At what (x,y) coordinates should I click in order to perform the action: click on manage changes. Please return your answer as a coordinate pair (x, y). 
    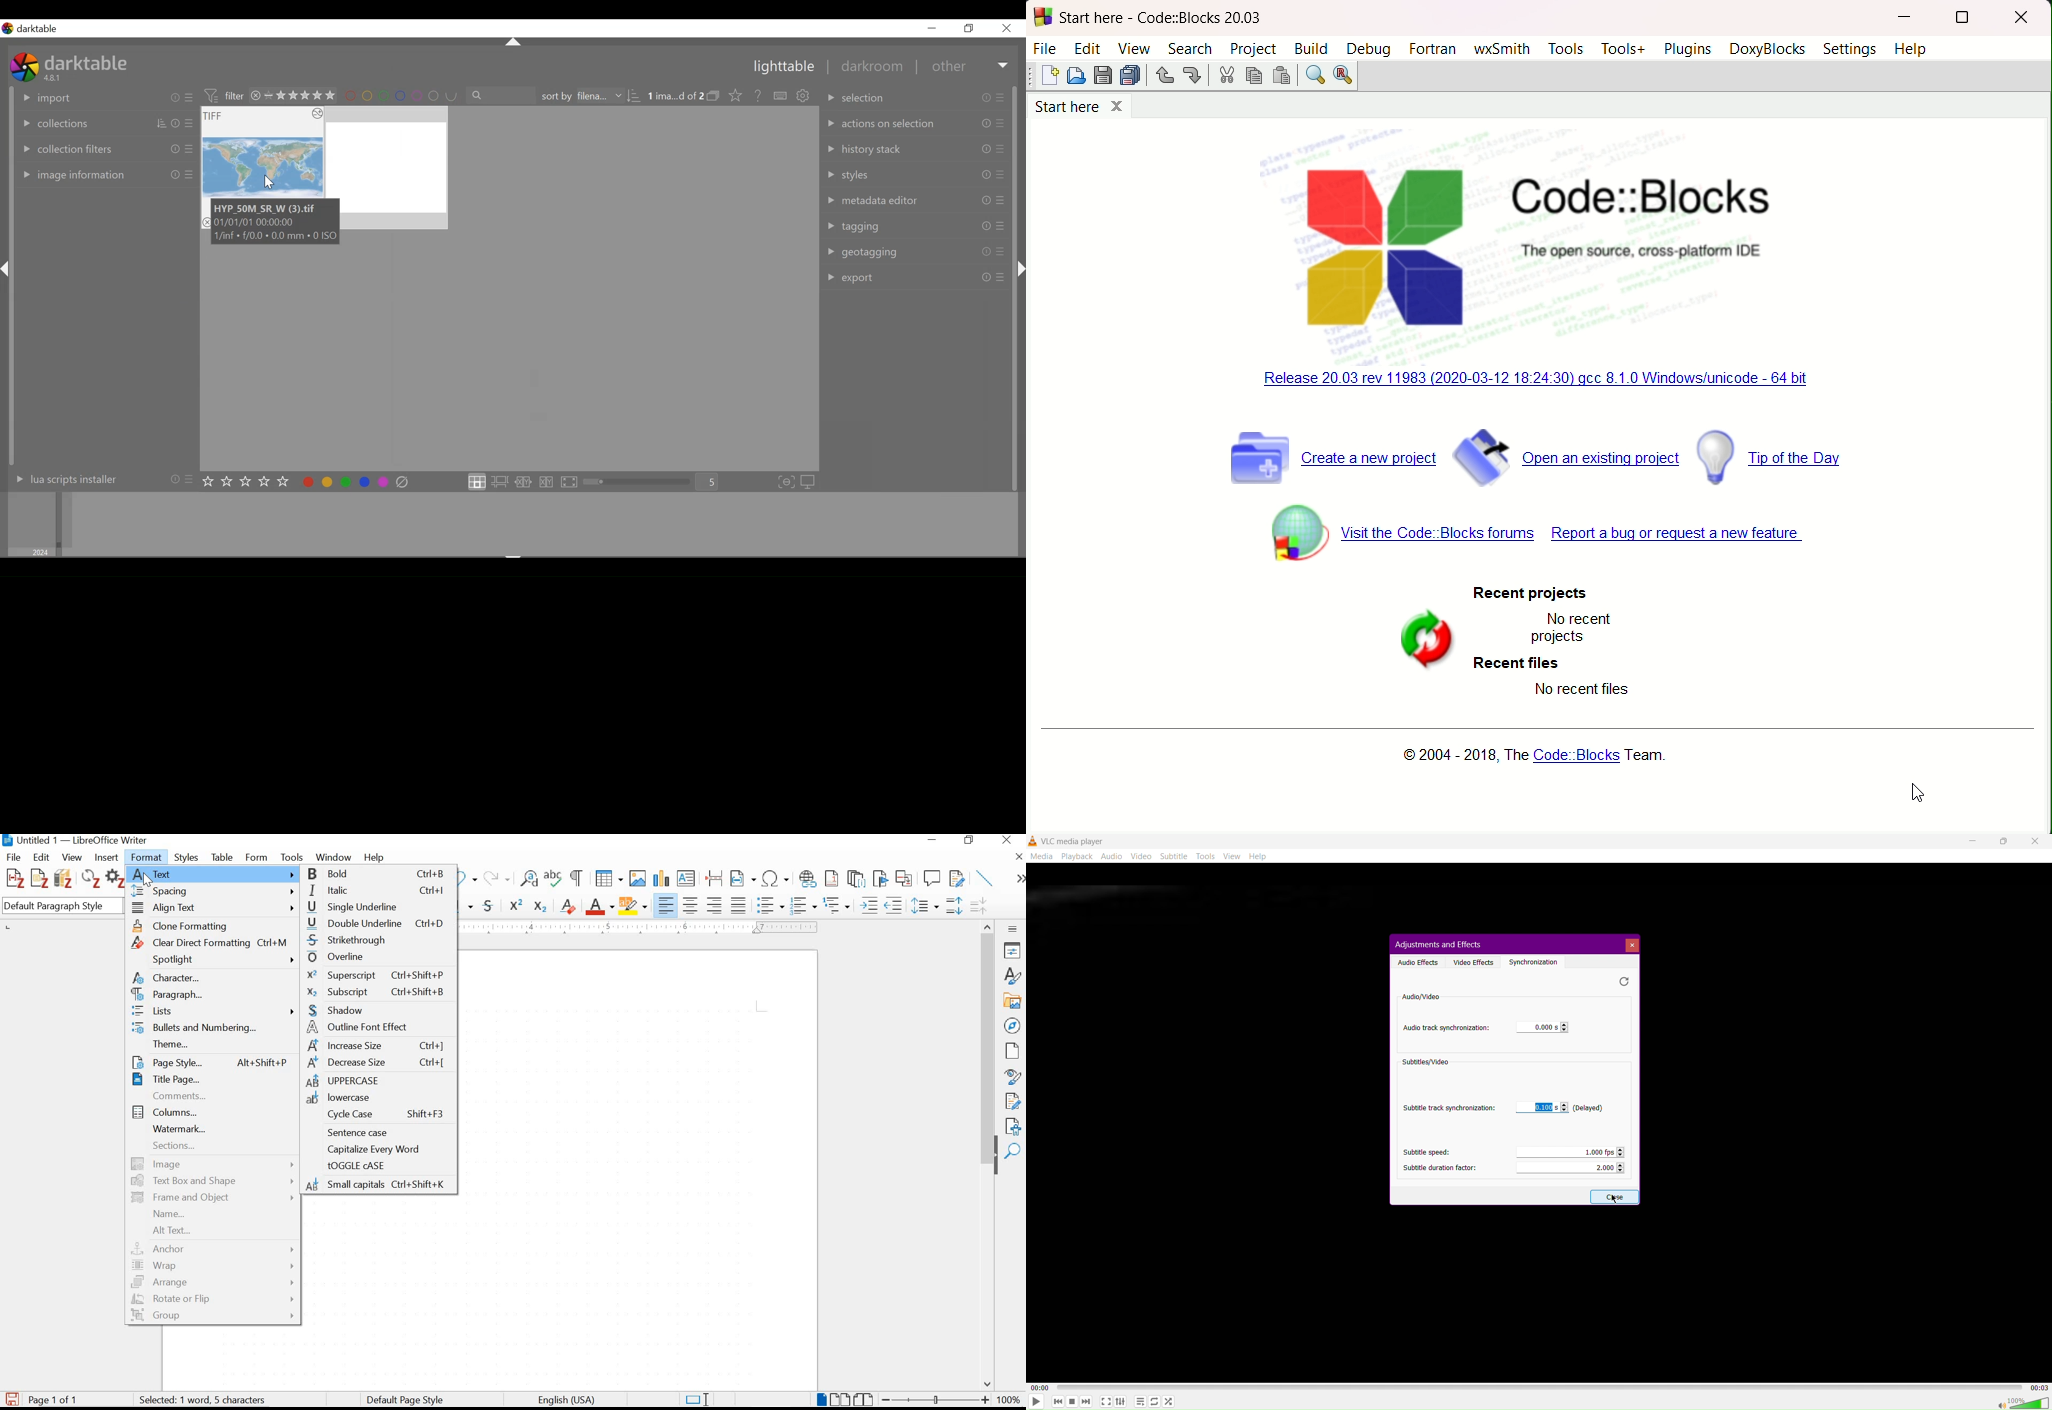
    Looking at the image, I should click on (1013, 1102).